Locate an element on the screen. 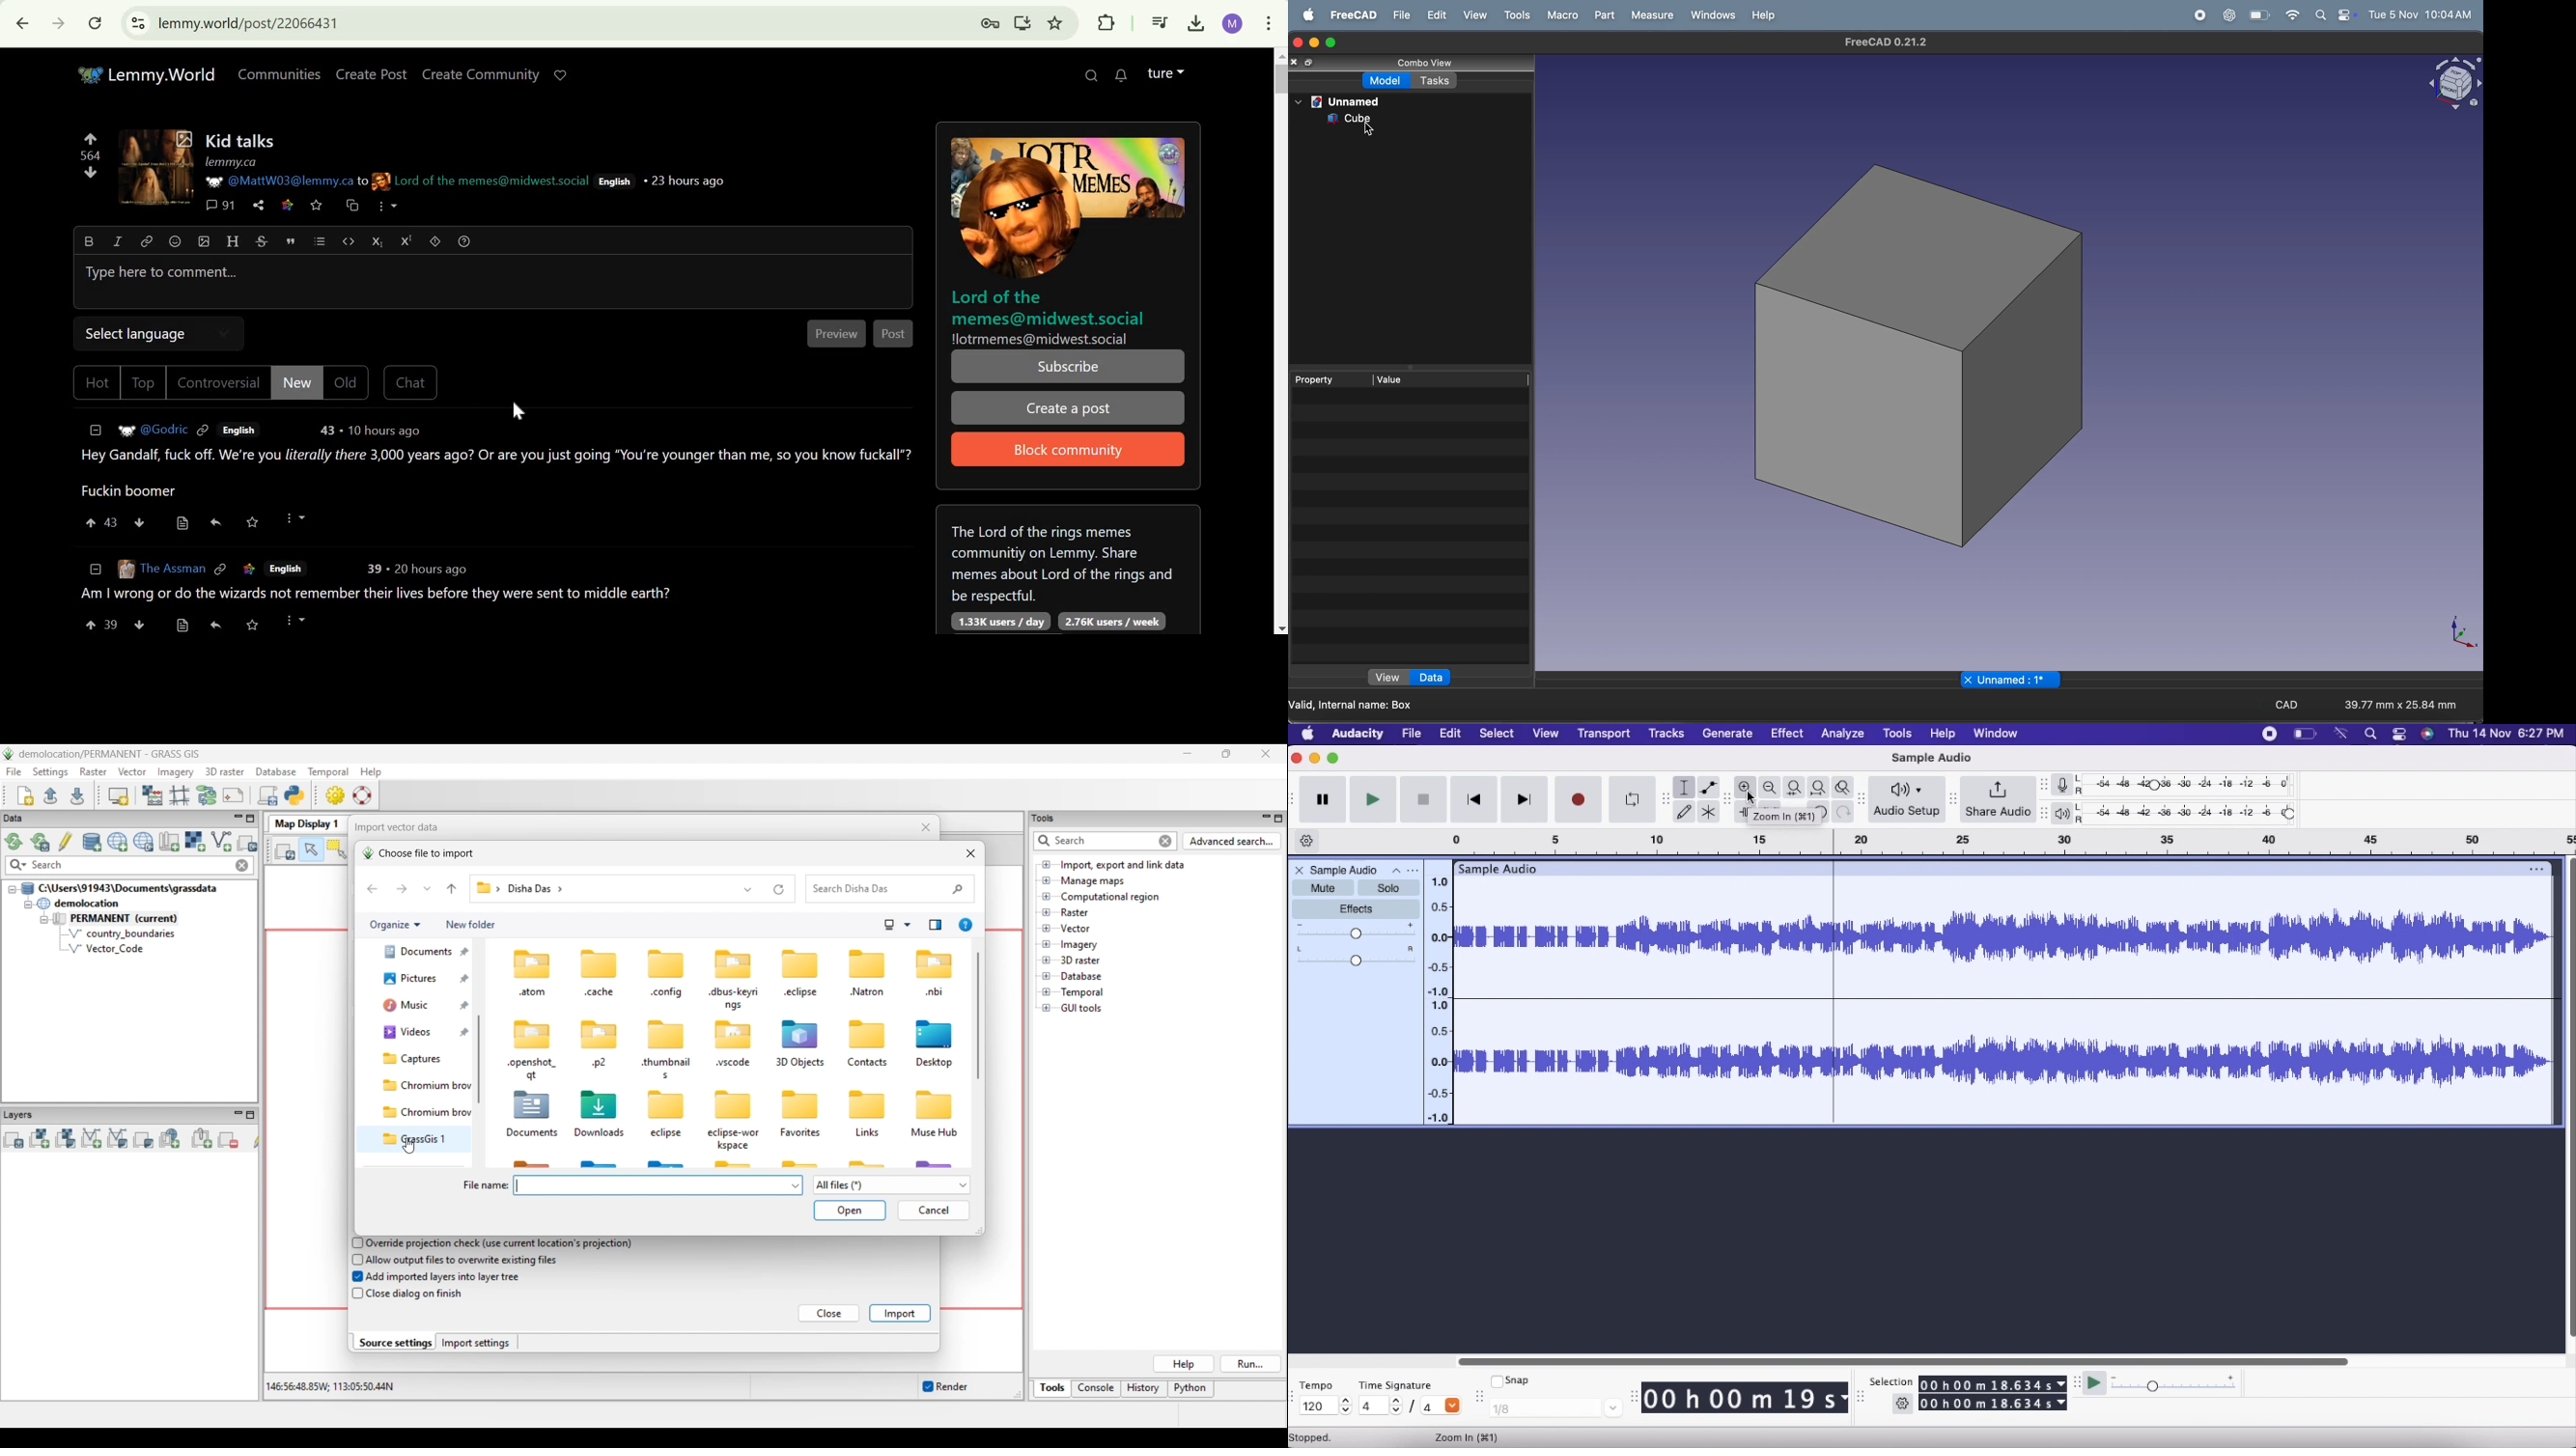  Tempo is located at coordinates (1317, 1383).